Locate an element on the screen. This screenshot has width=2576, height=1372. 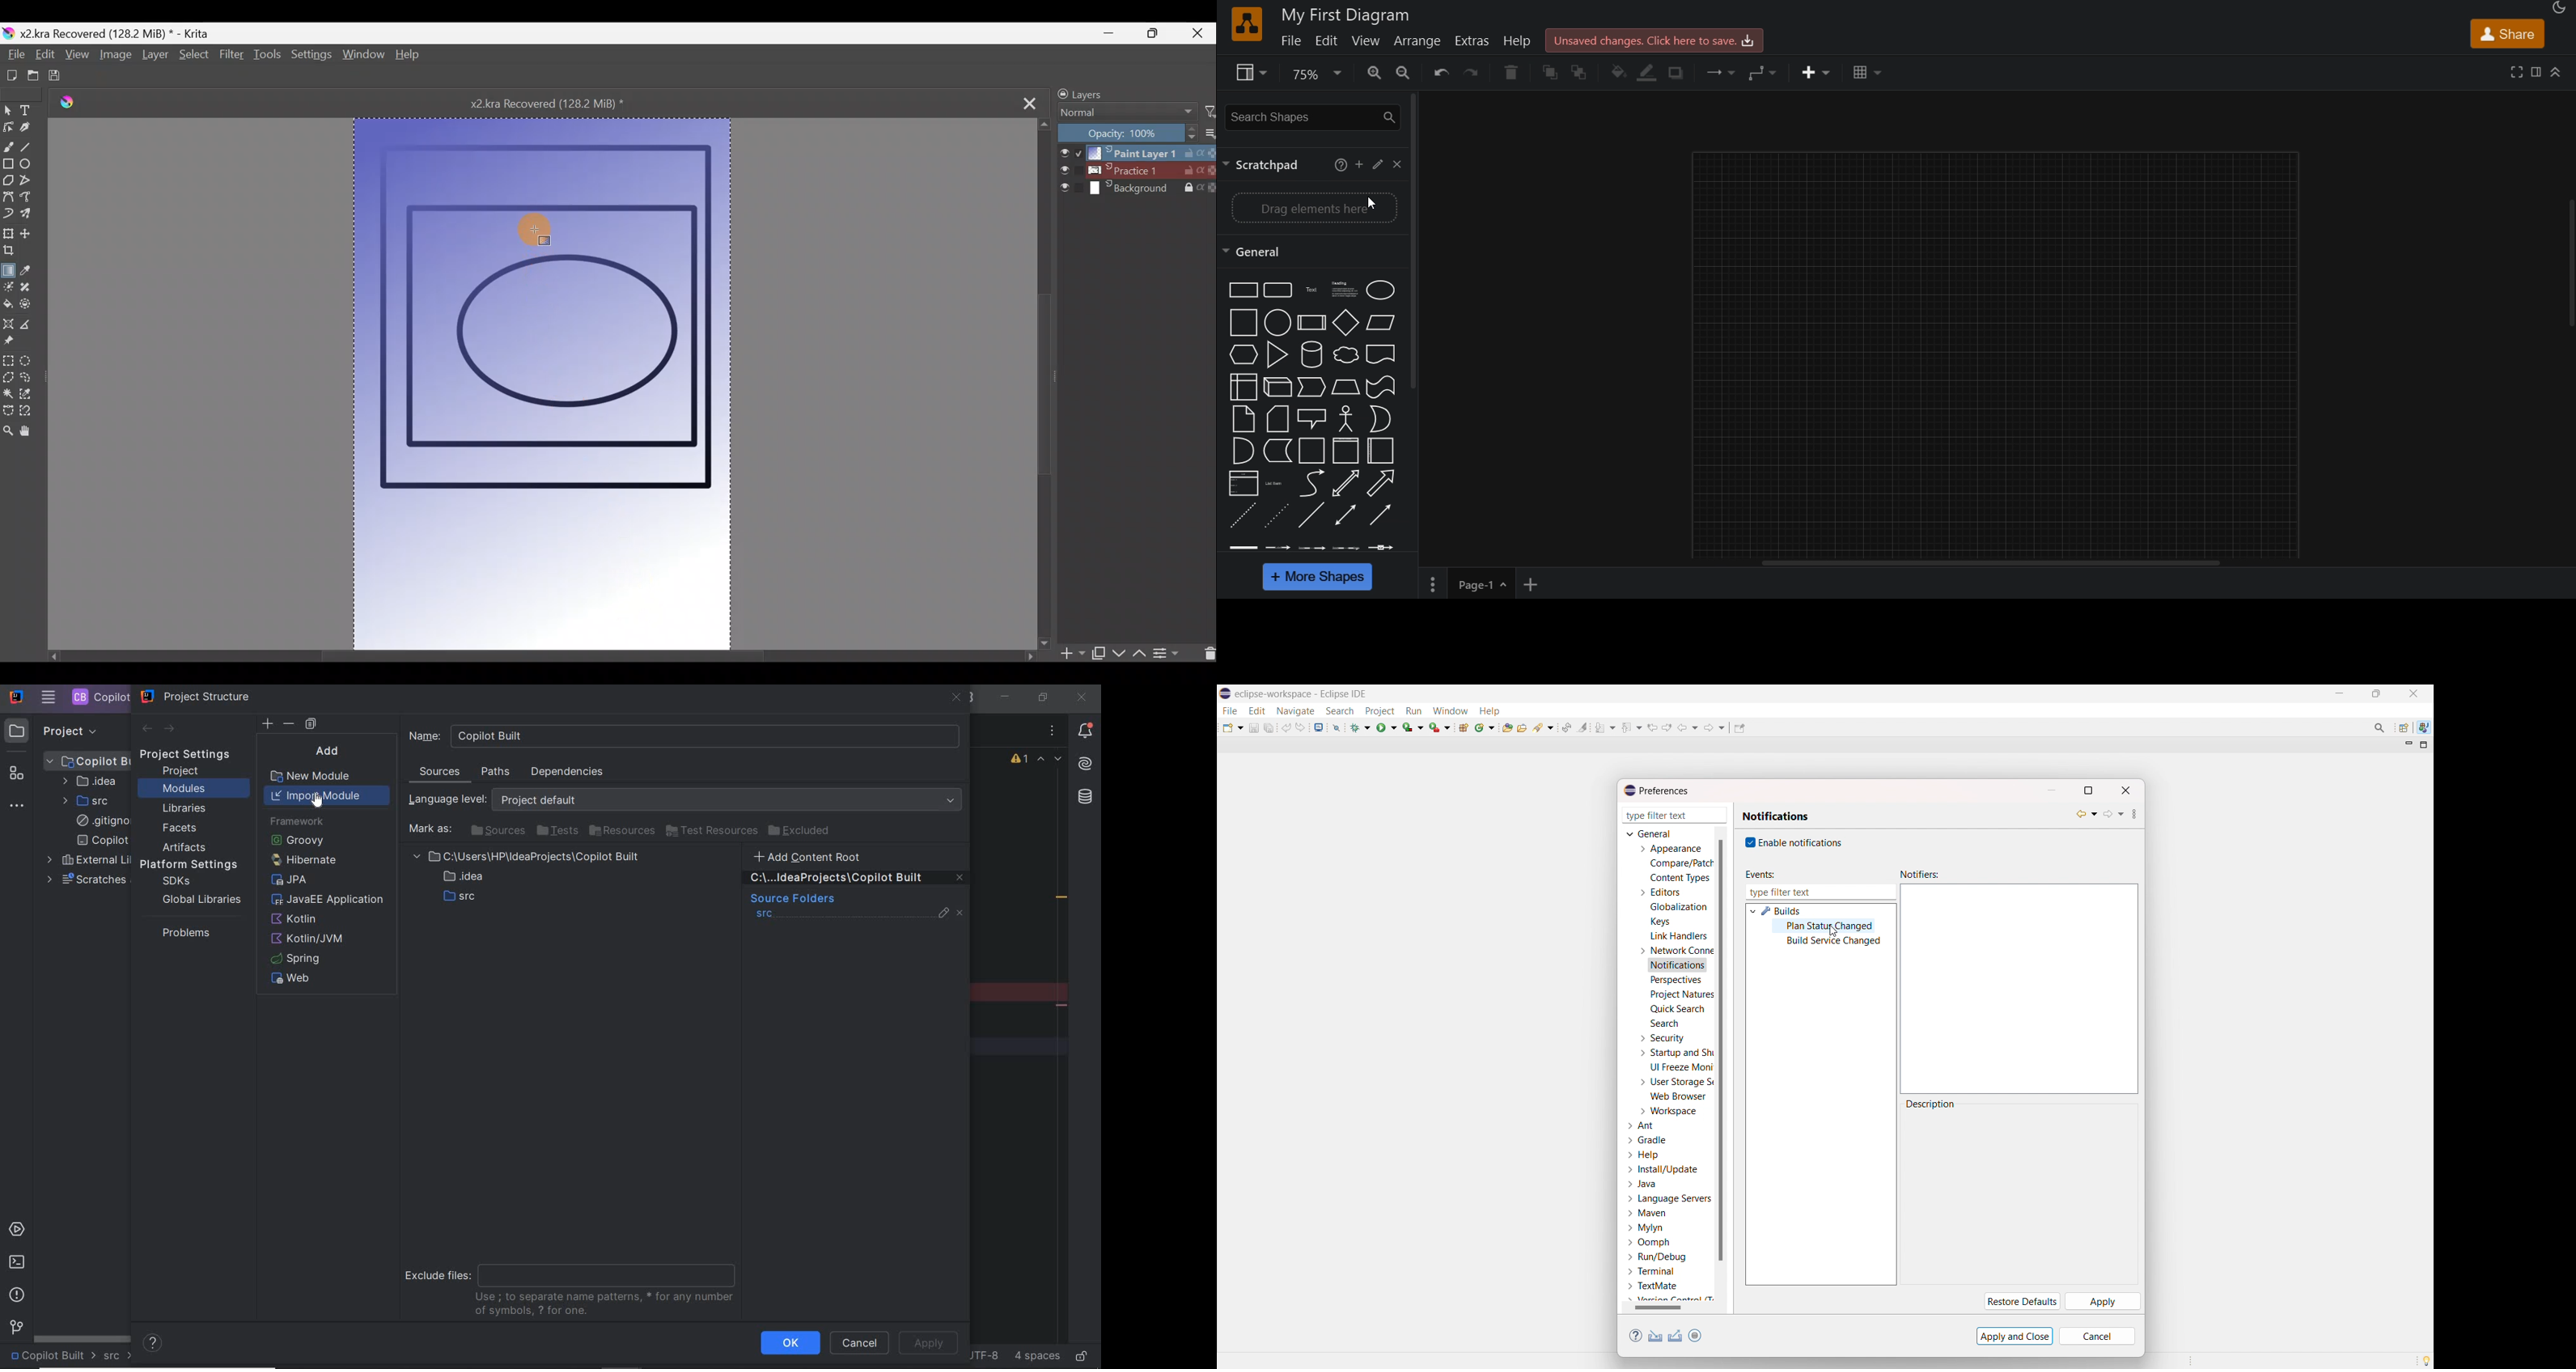
minimize is located at coordinates (2342, 693).